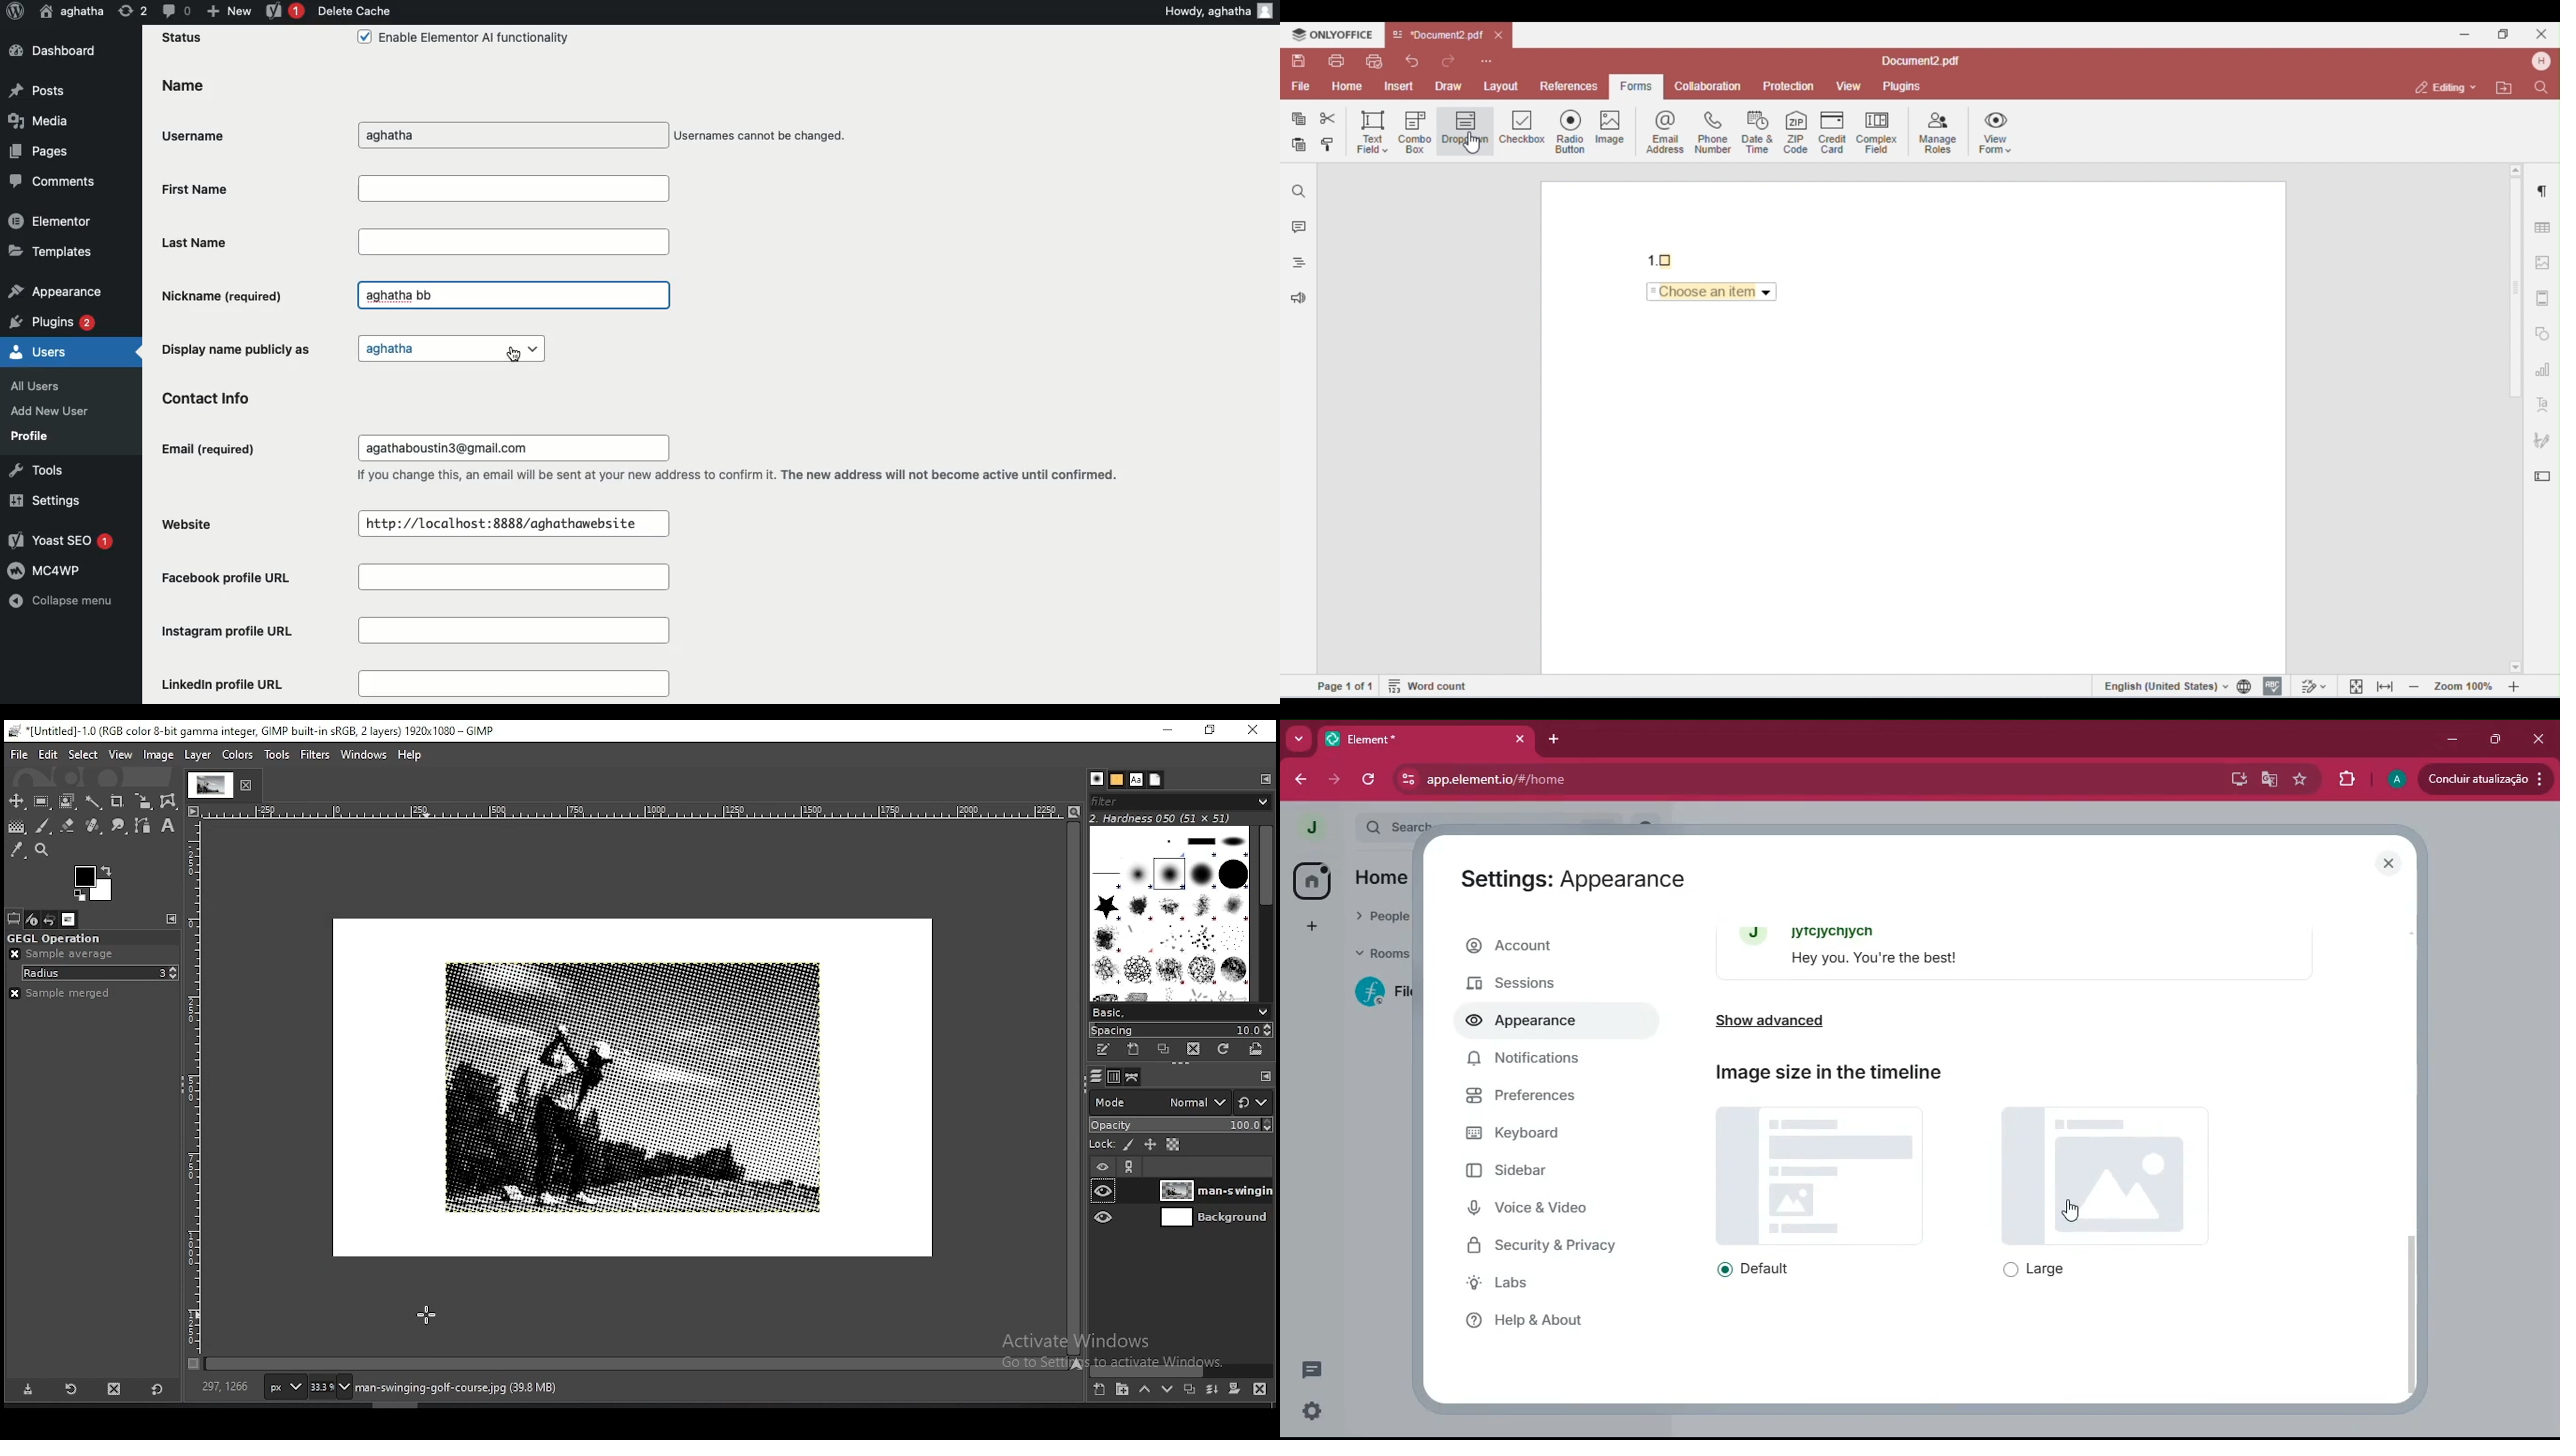  Describe the element at coordinates (1541, 1102) in the screenshot. I see `preferences` at that location.